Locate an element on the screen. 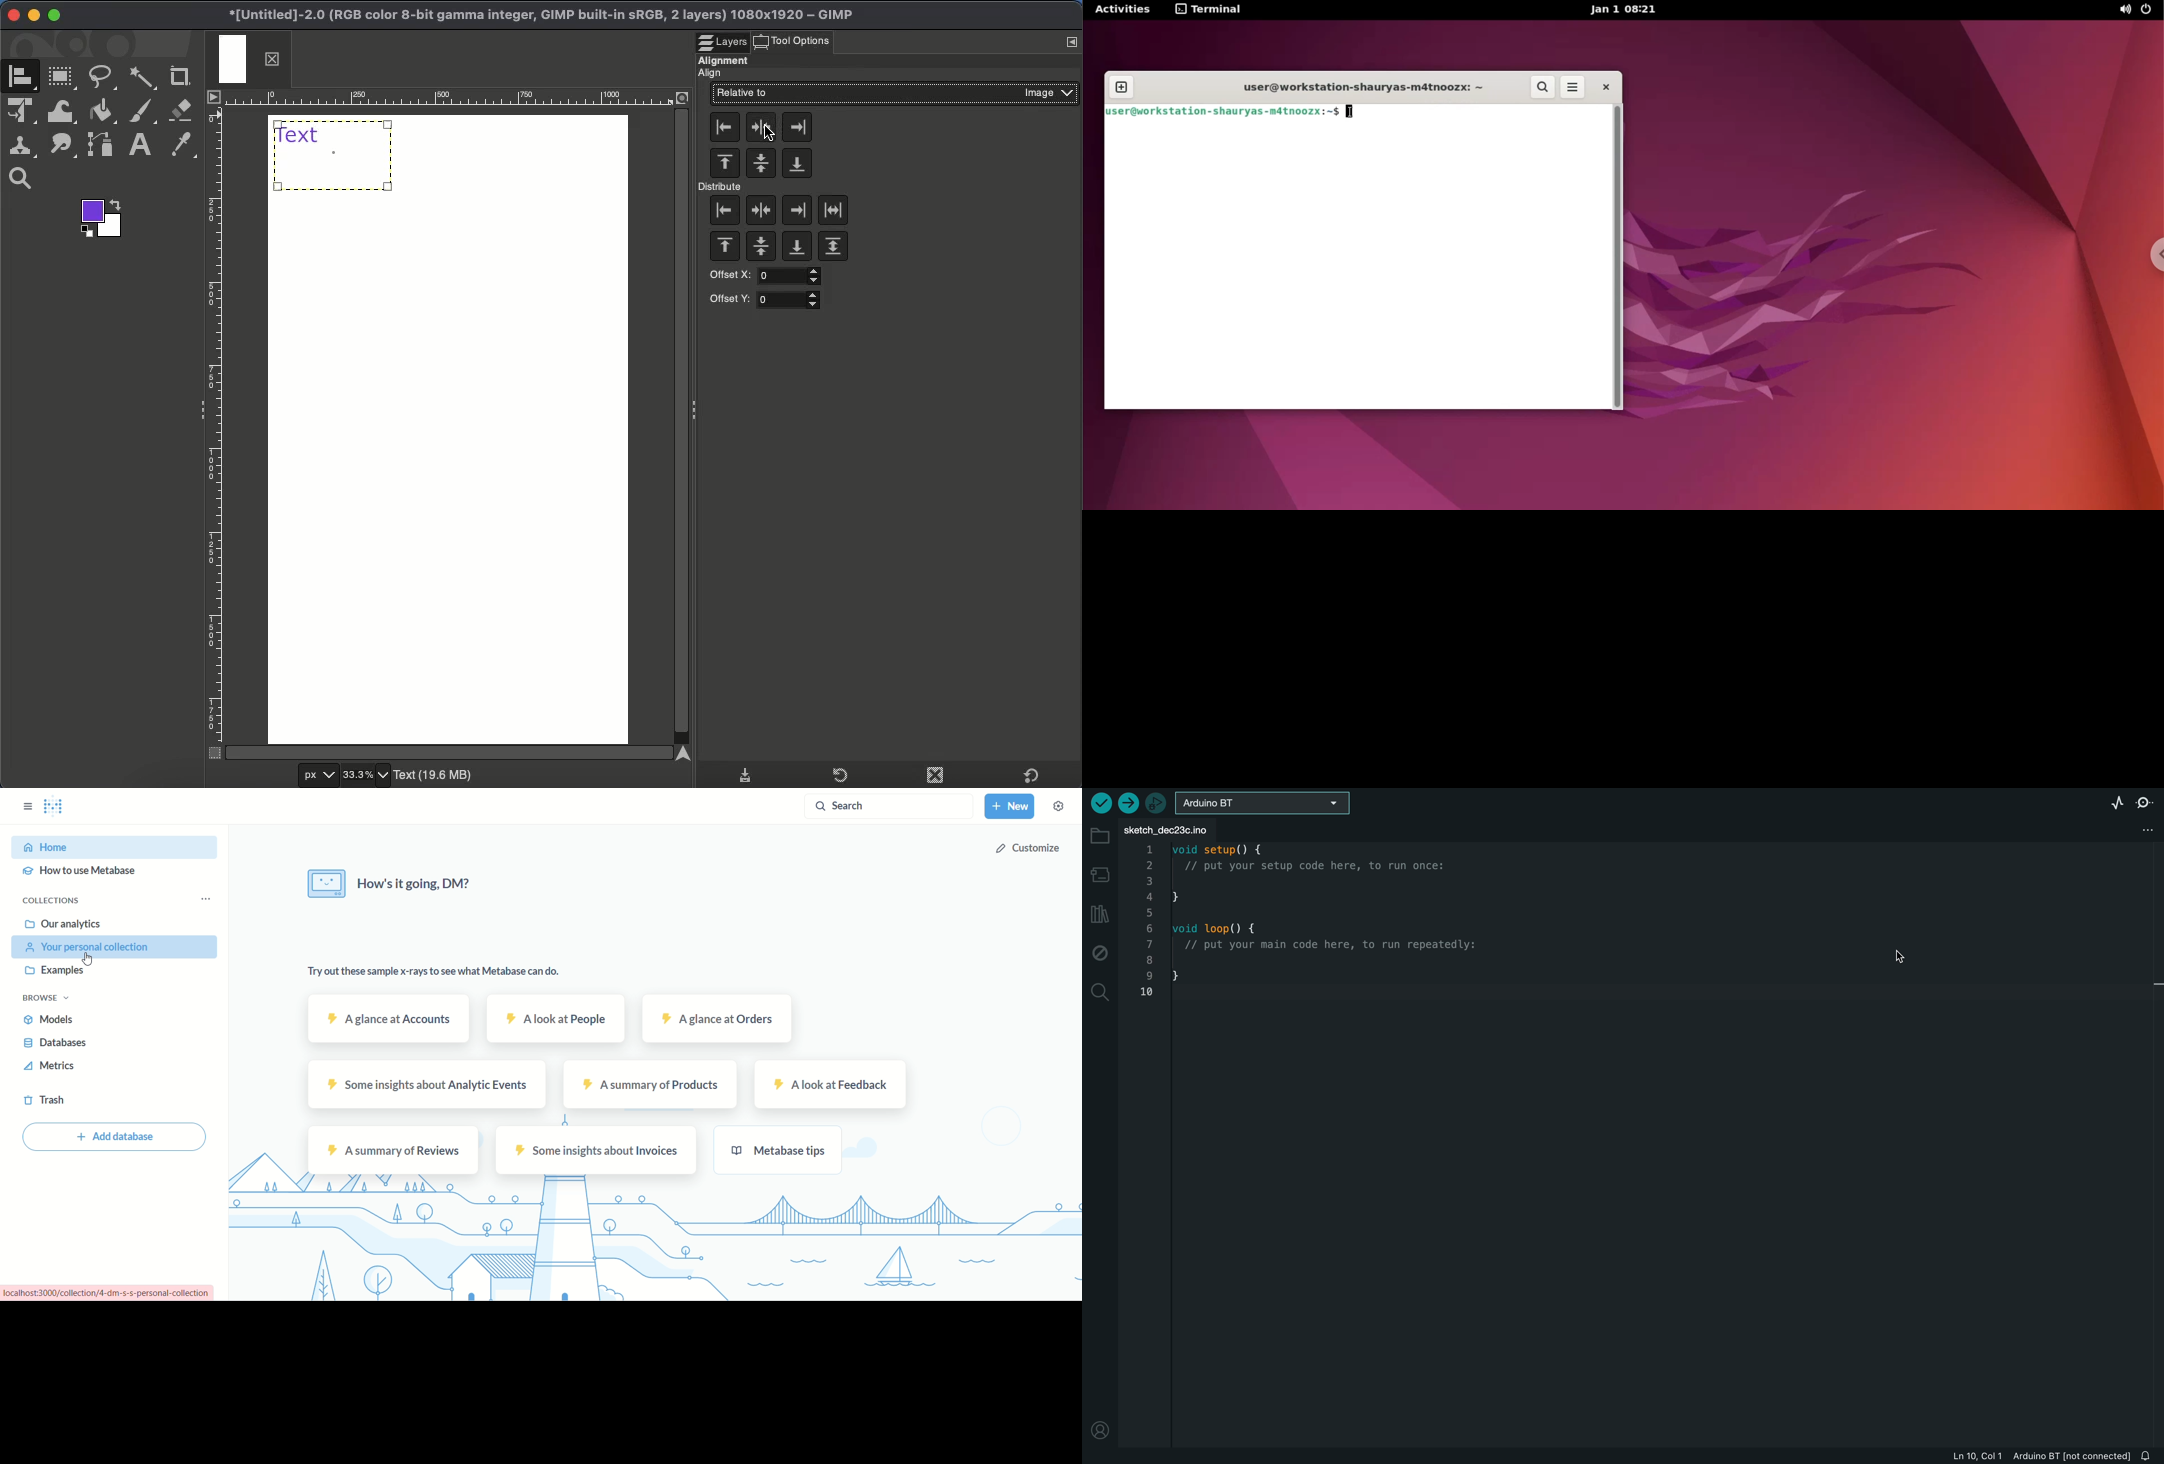 This screenshot has width=2184, height=1484. Distribute targets evenly in the vertical is located at coordinates (833, 248).